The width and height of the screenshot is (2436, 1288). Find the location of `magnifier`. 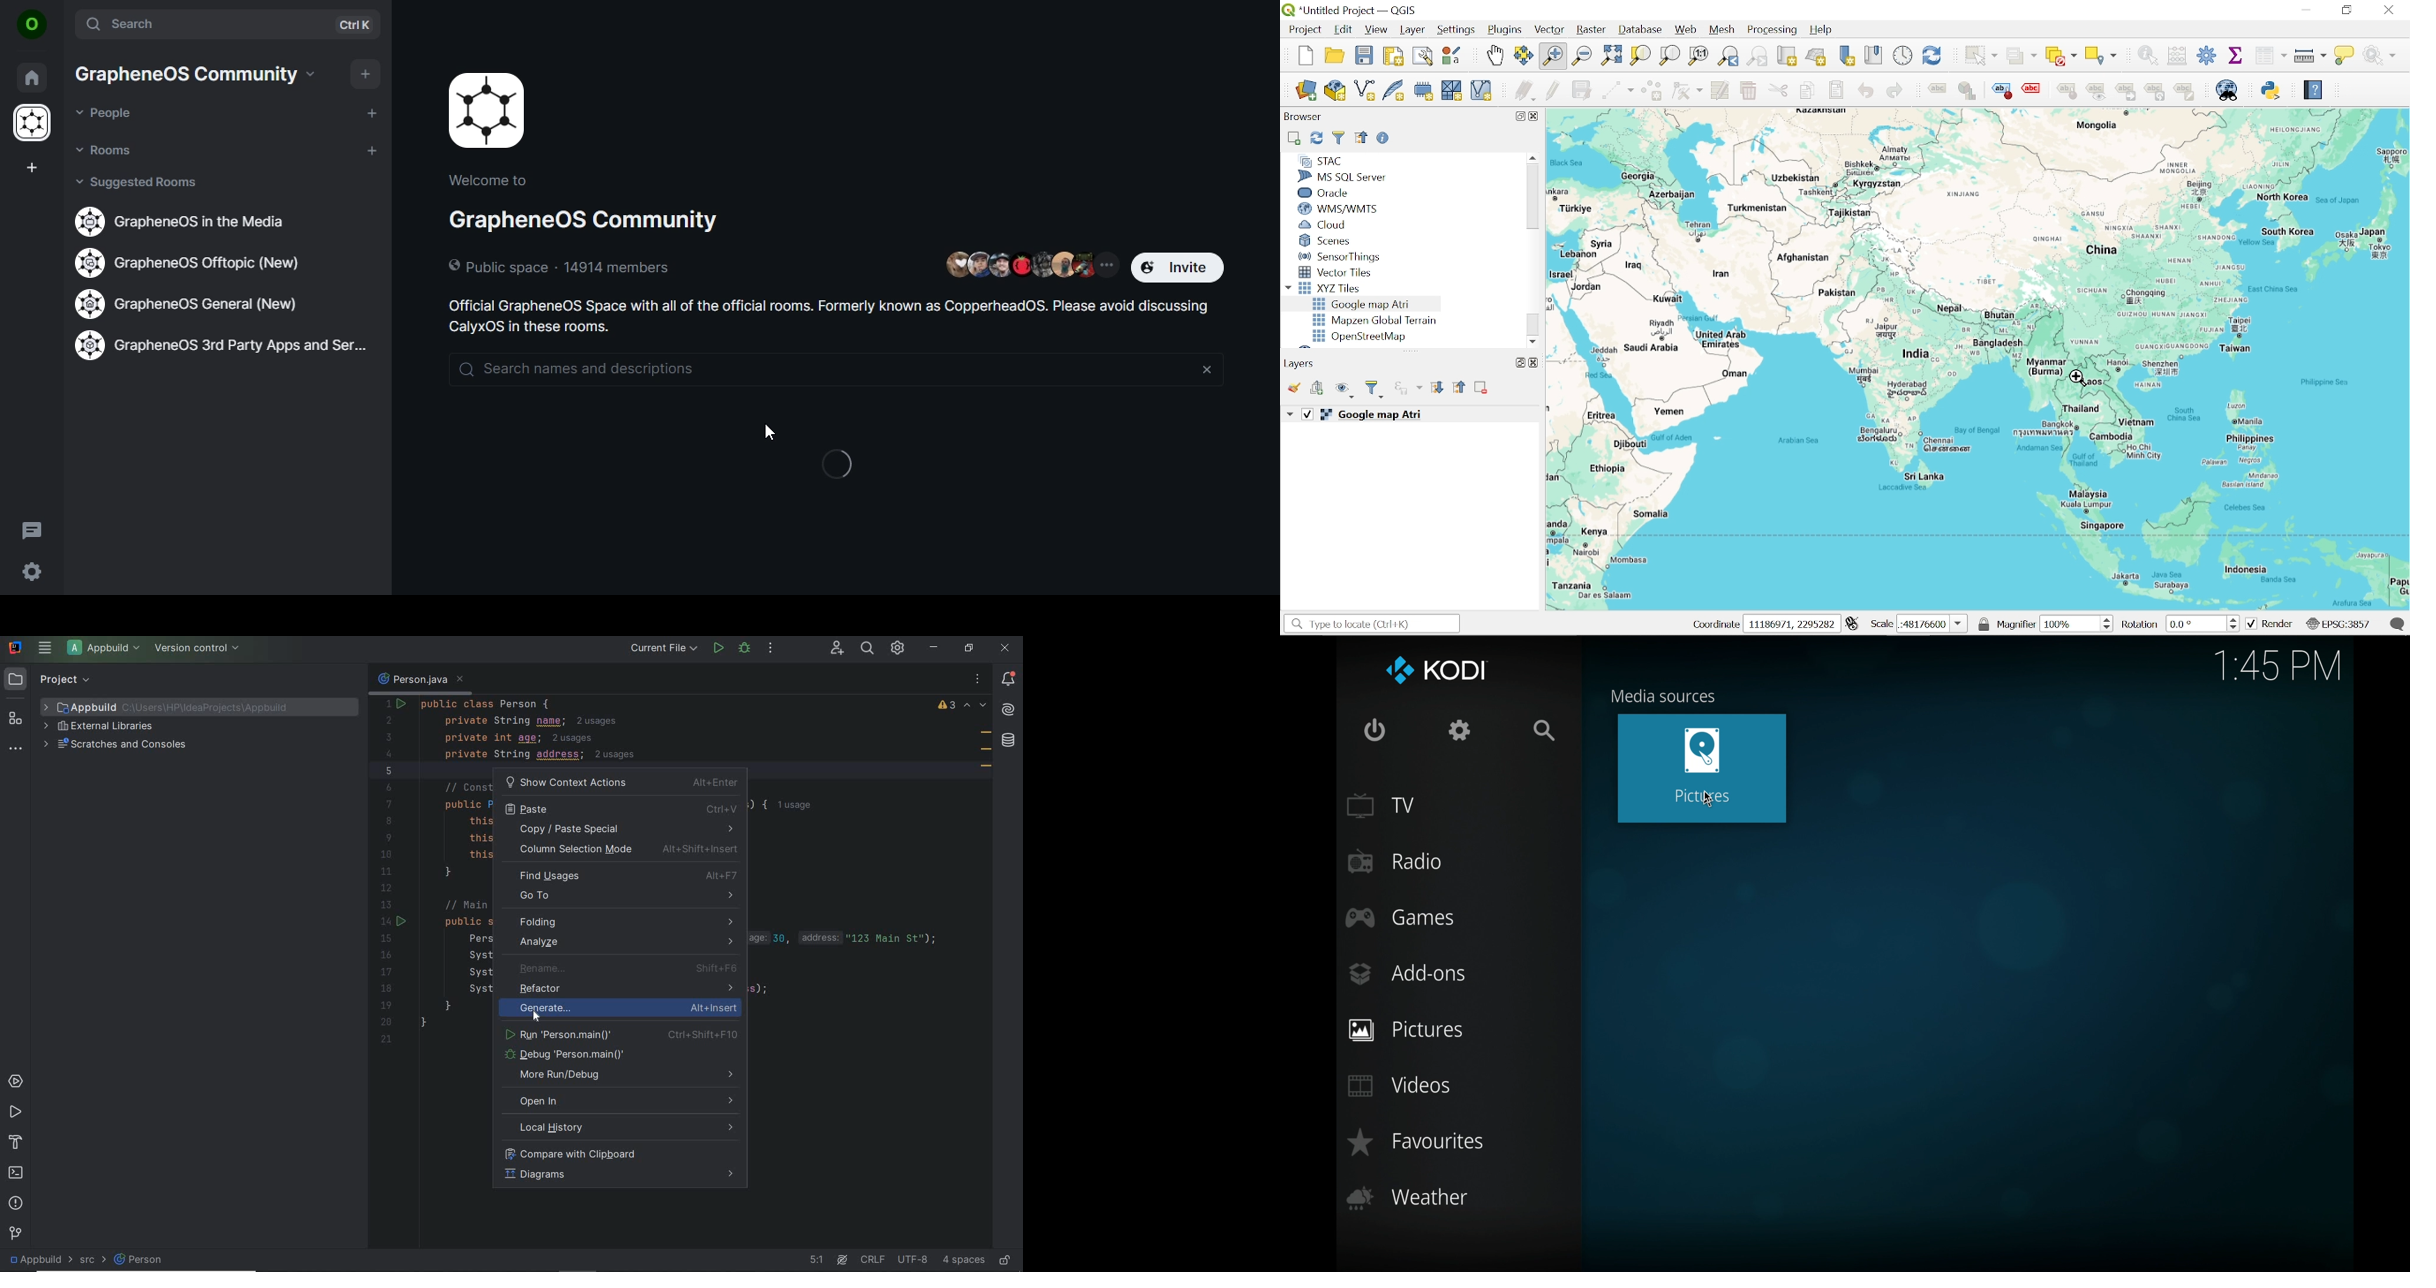

magnifier is located at coordinates (2017, 624).